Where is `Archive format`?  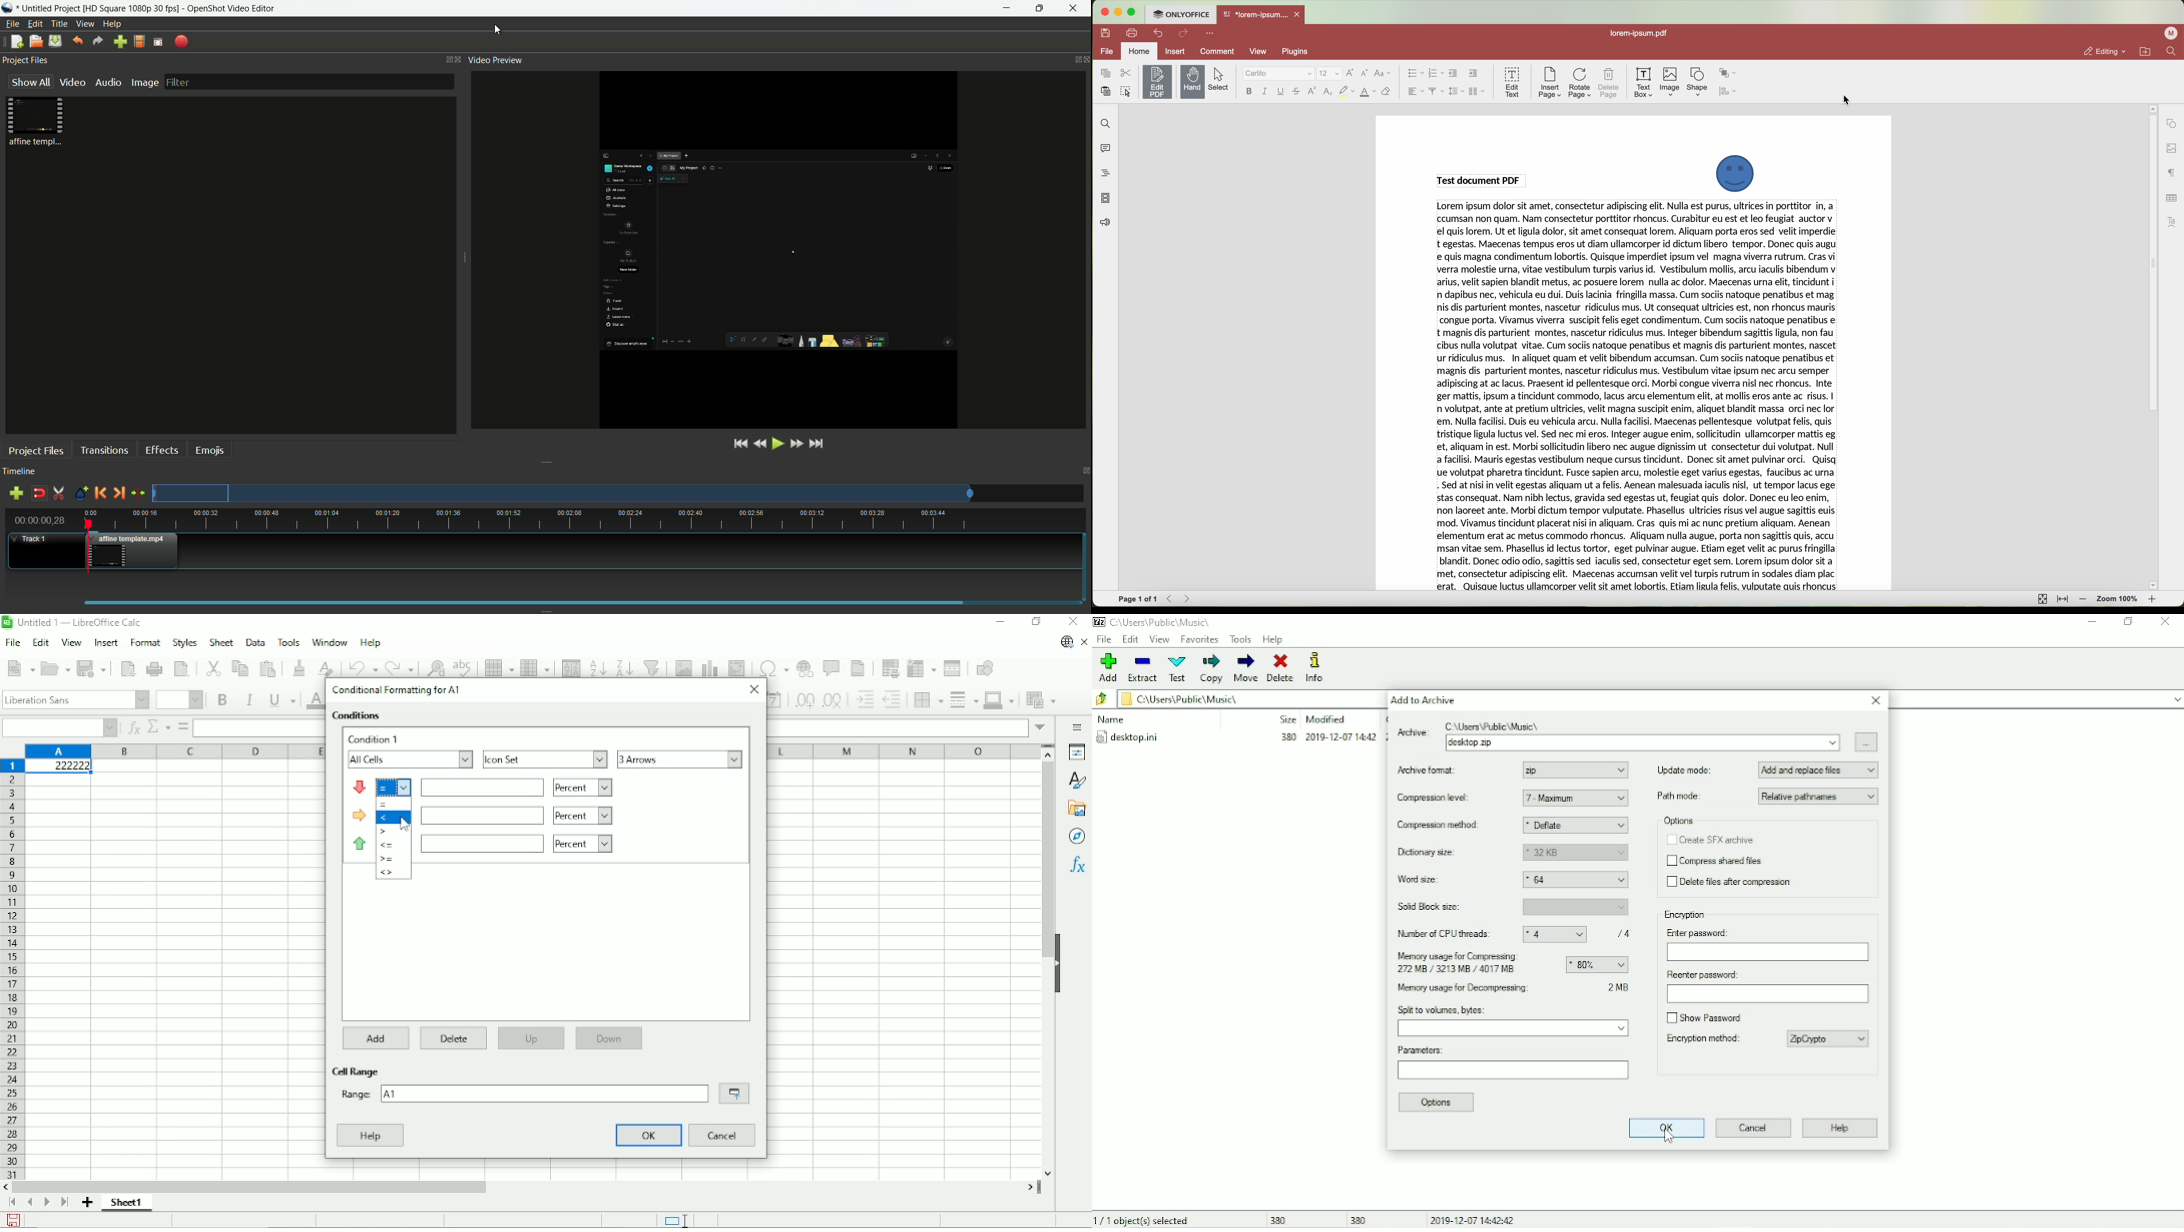
Archive format is located at coordinates (1455, 771).